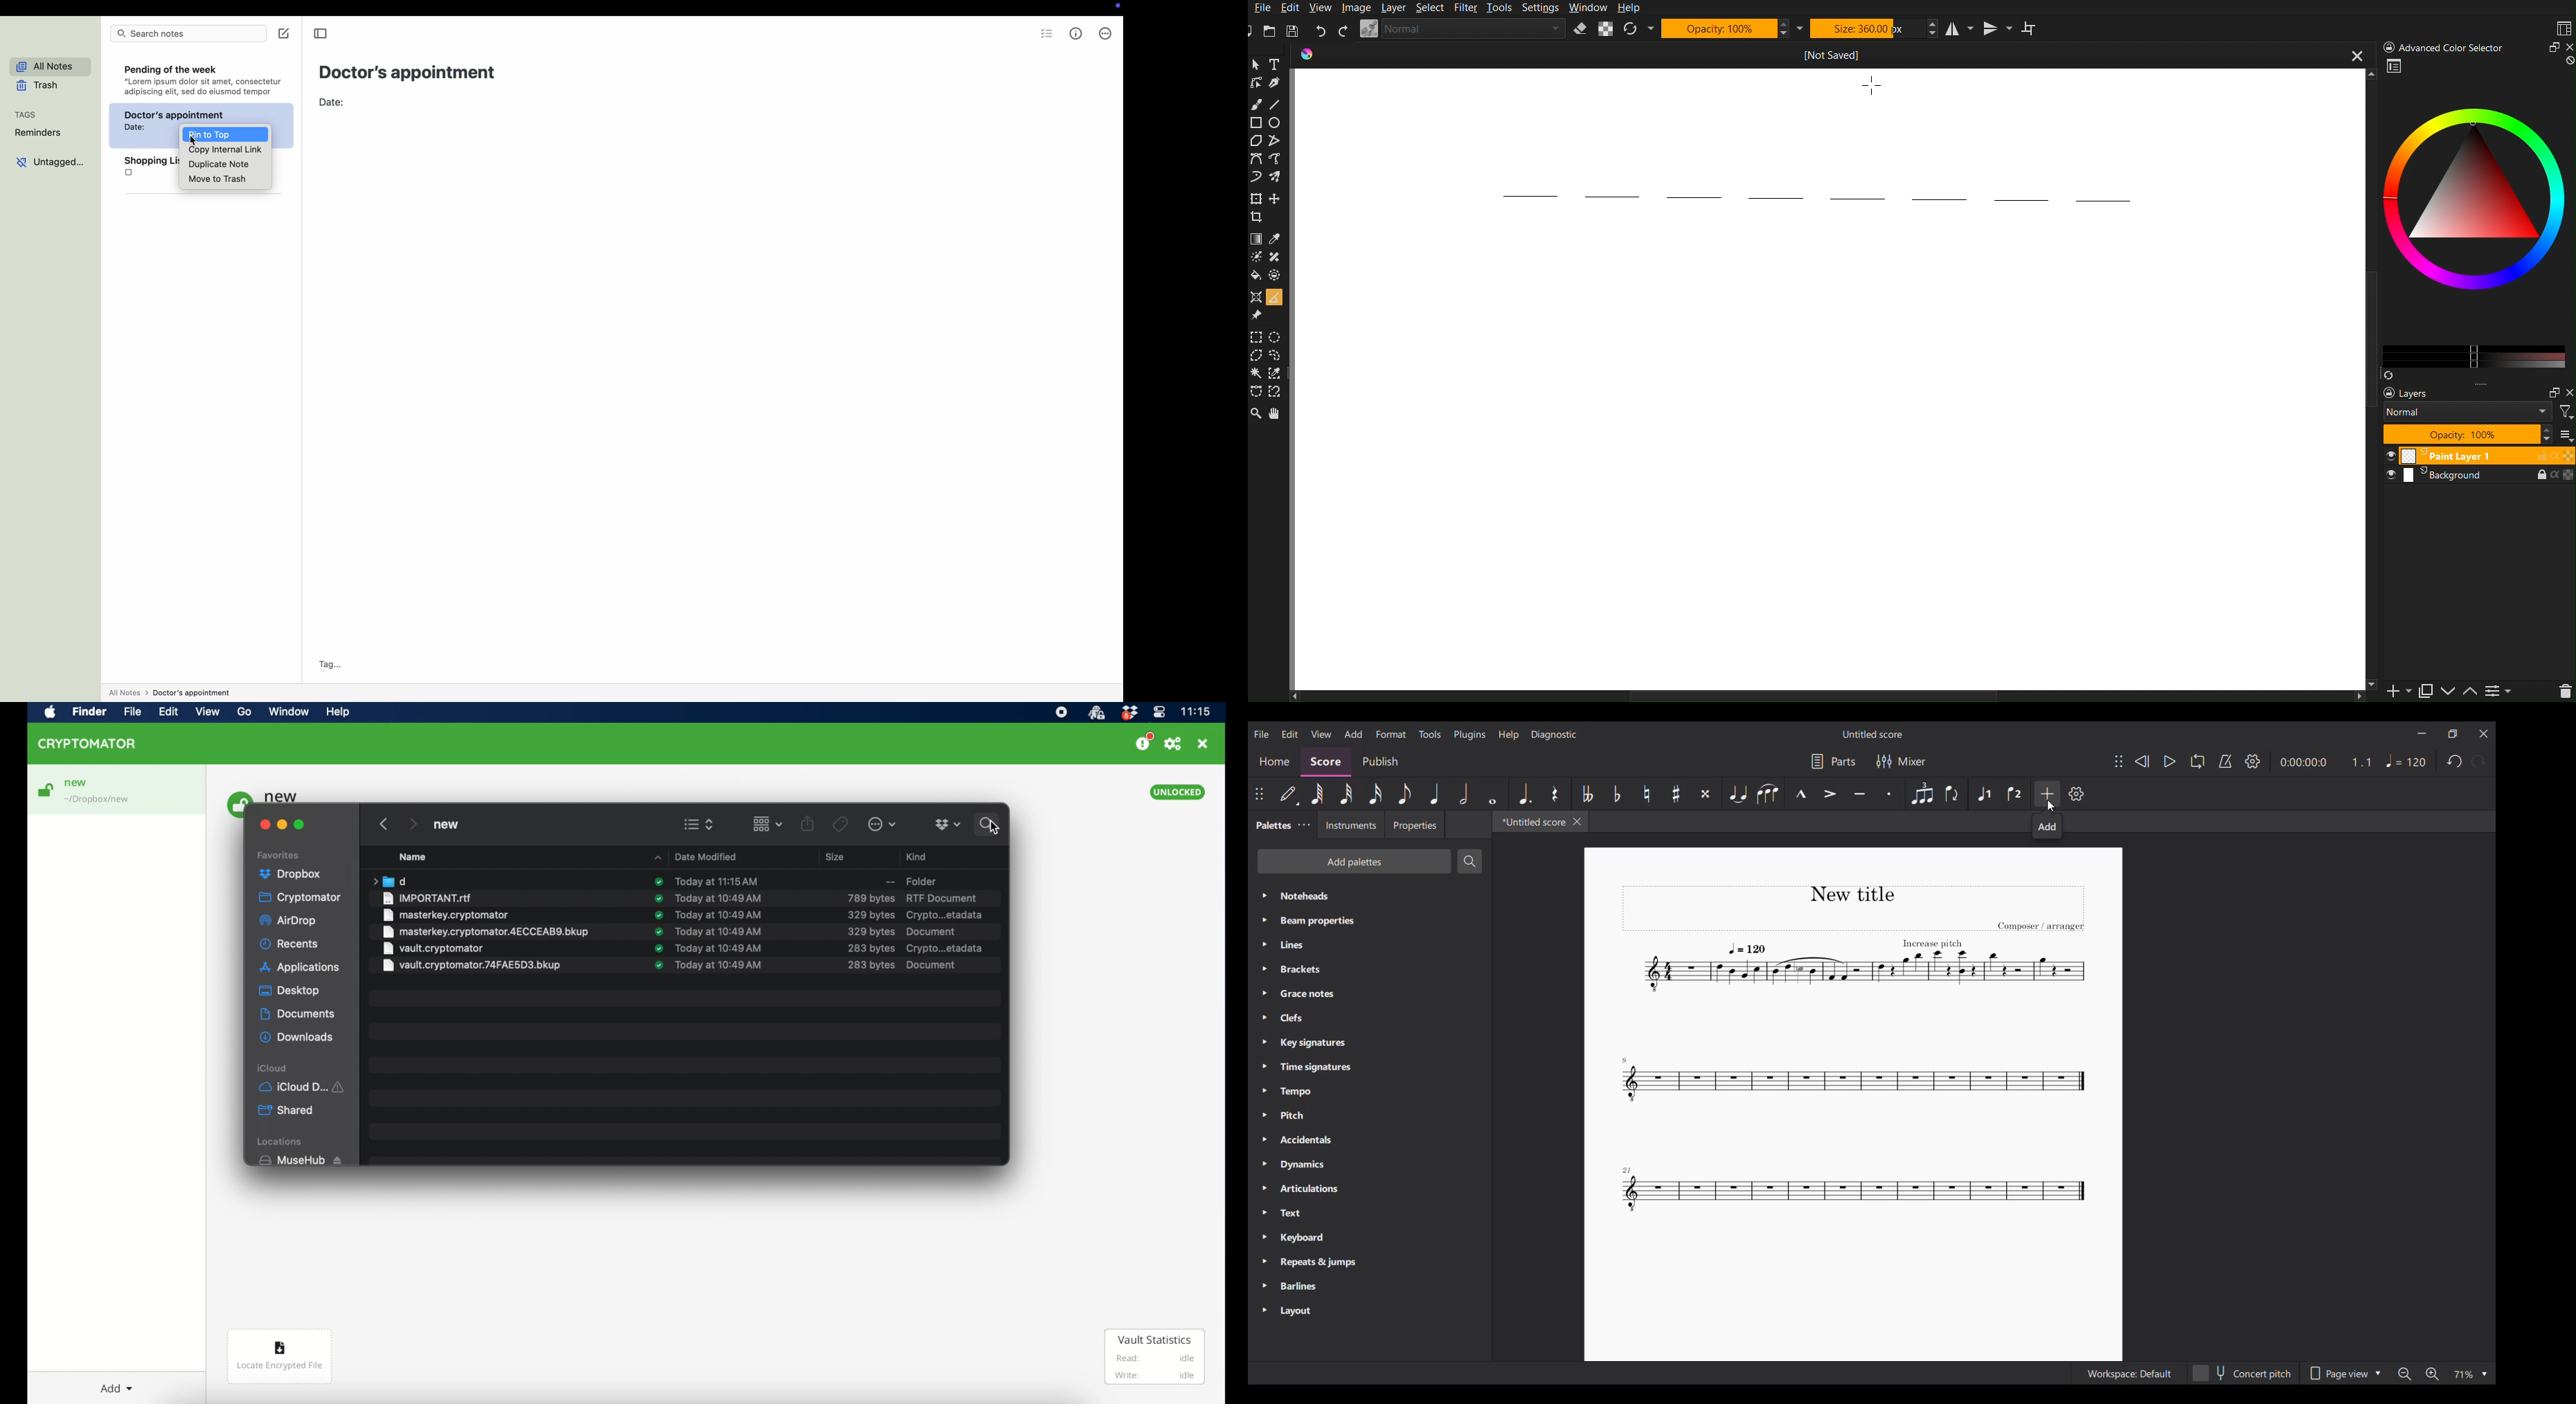  What do you see at coordinates (1873, 734) in the screenshot?
I see `Untitled score` at bounding box center [1873, 734].